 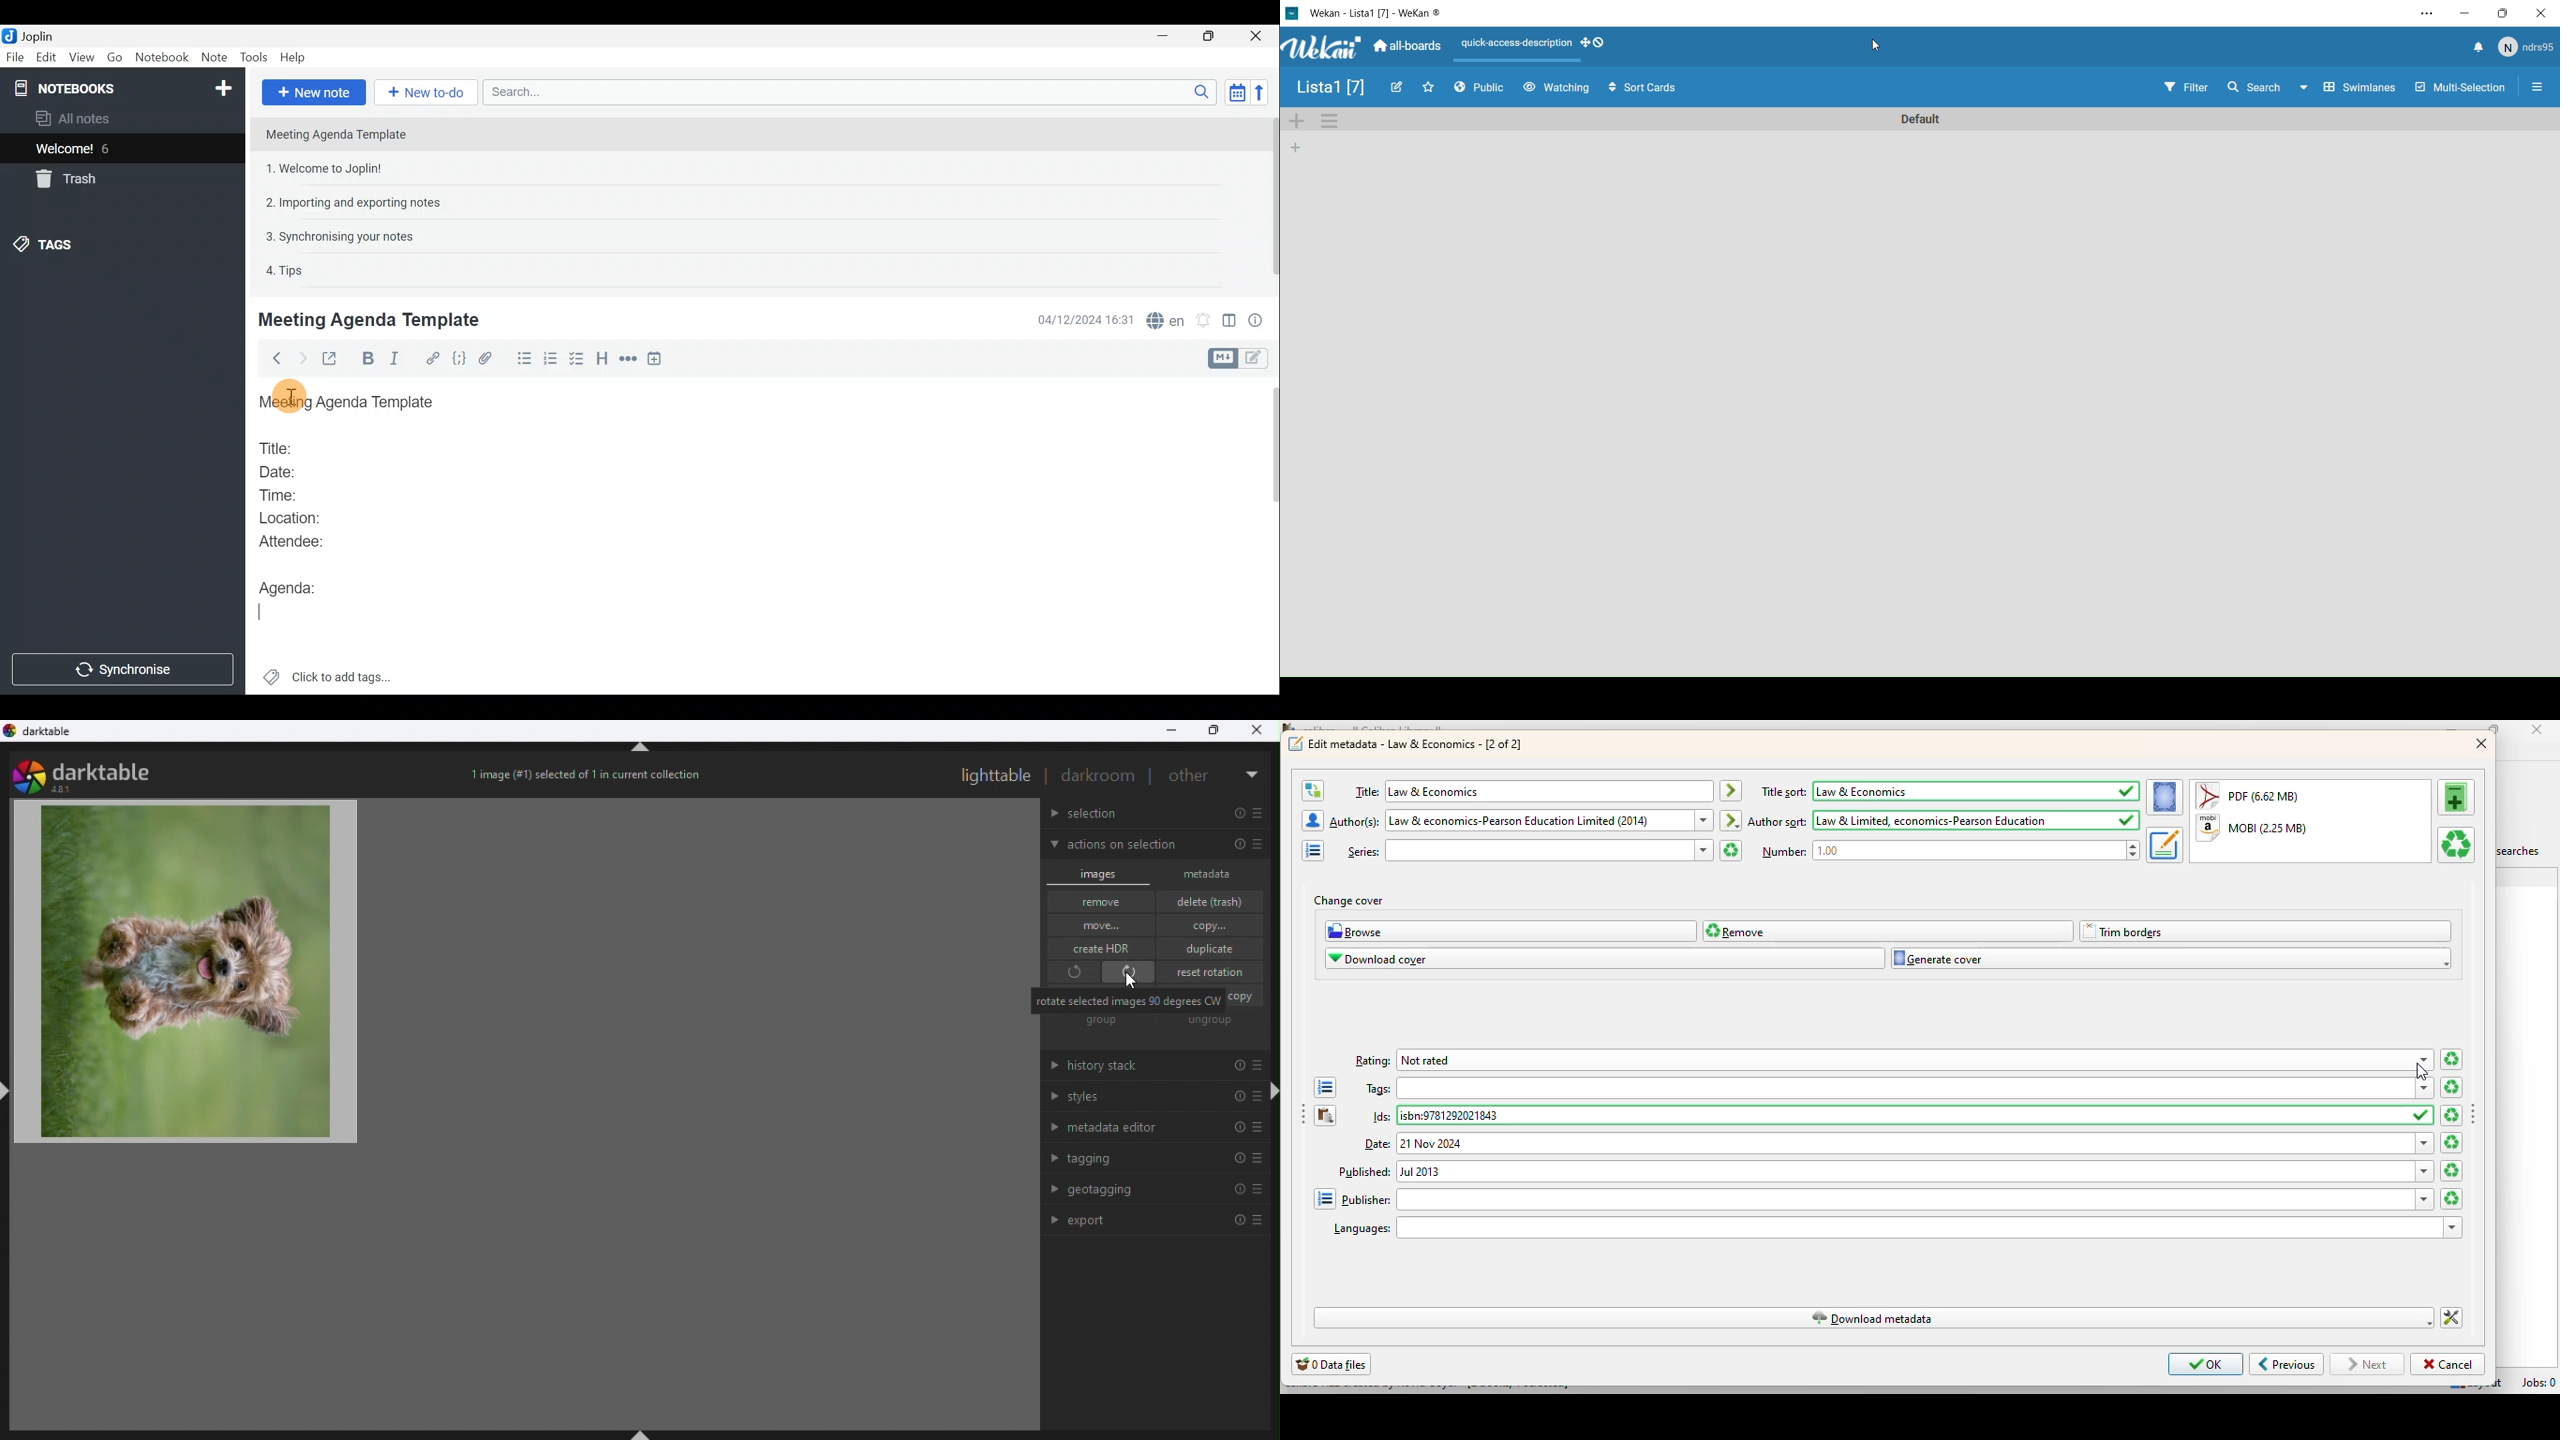 What do you see at coordinates (47, 59) in the screenshot?
I see `Edit` at bounding box center [47, 59].